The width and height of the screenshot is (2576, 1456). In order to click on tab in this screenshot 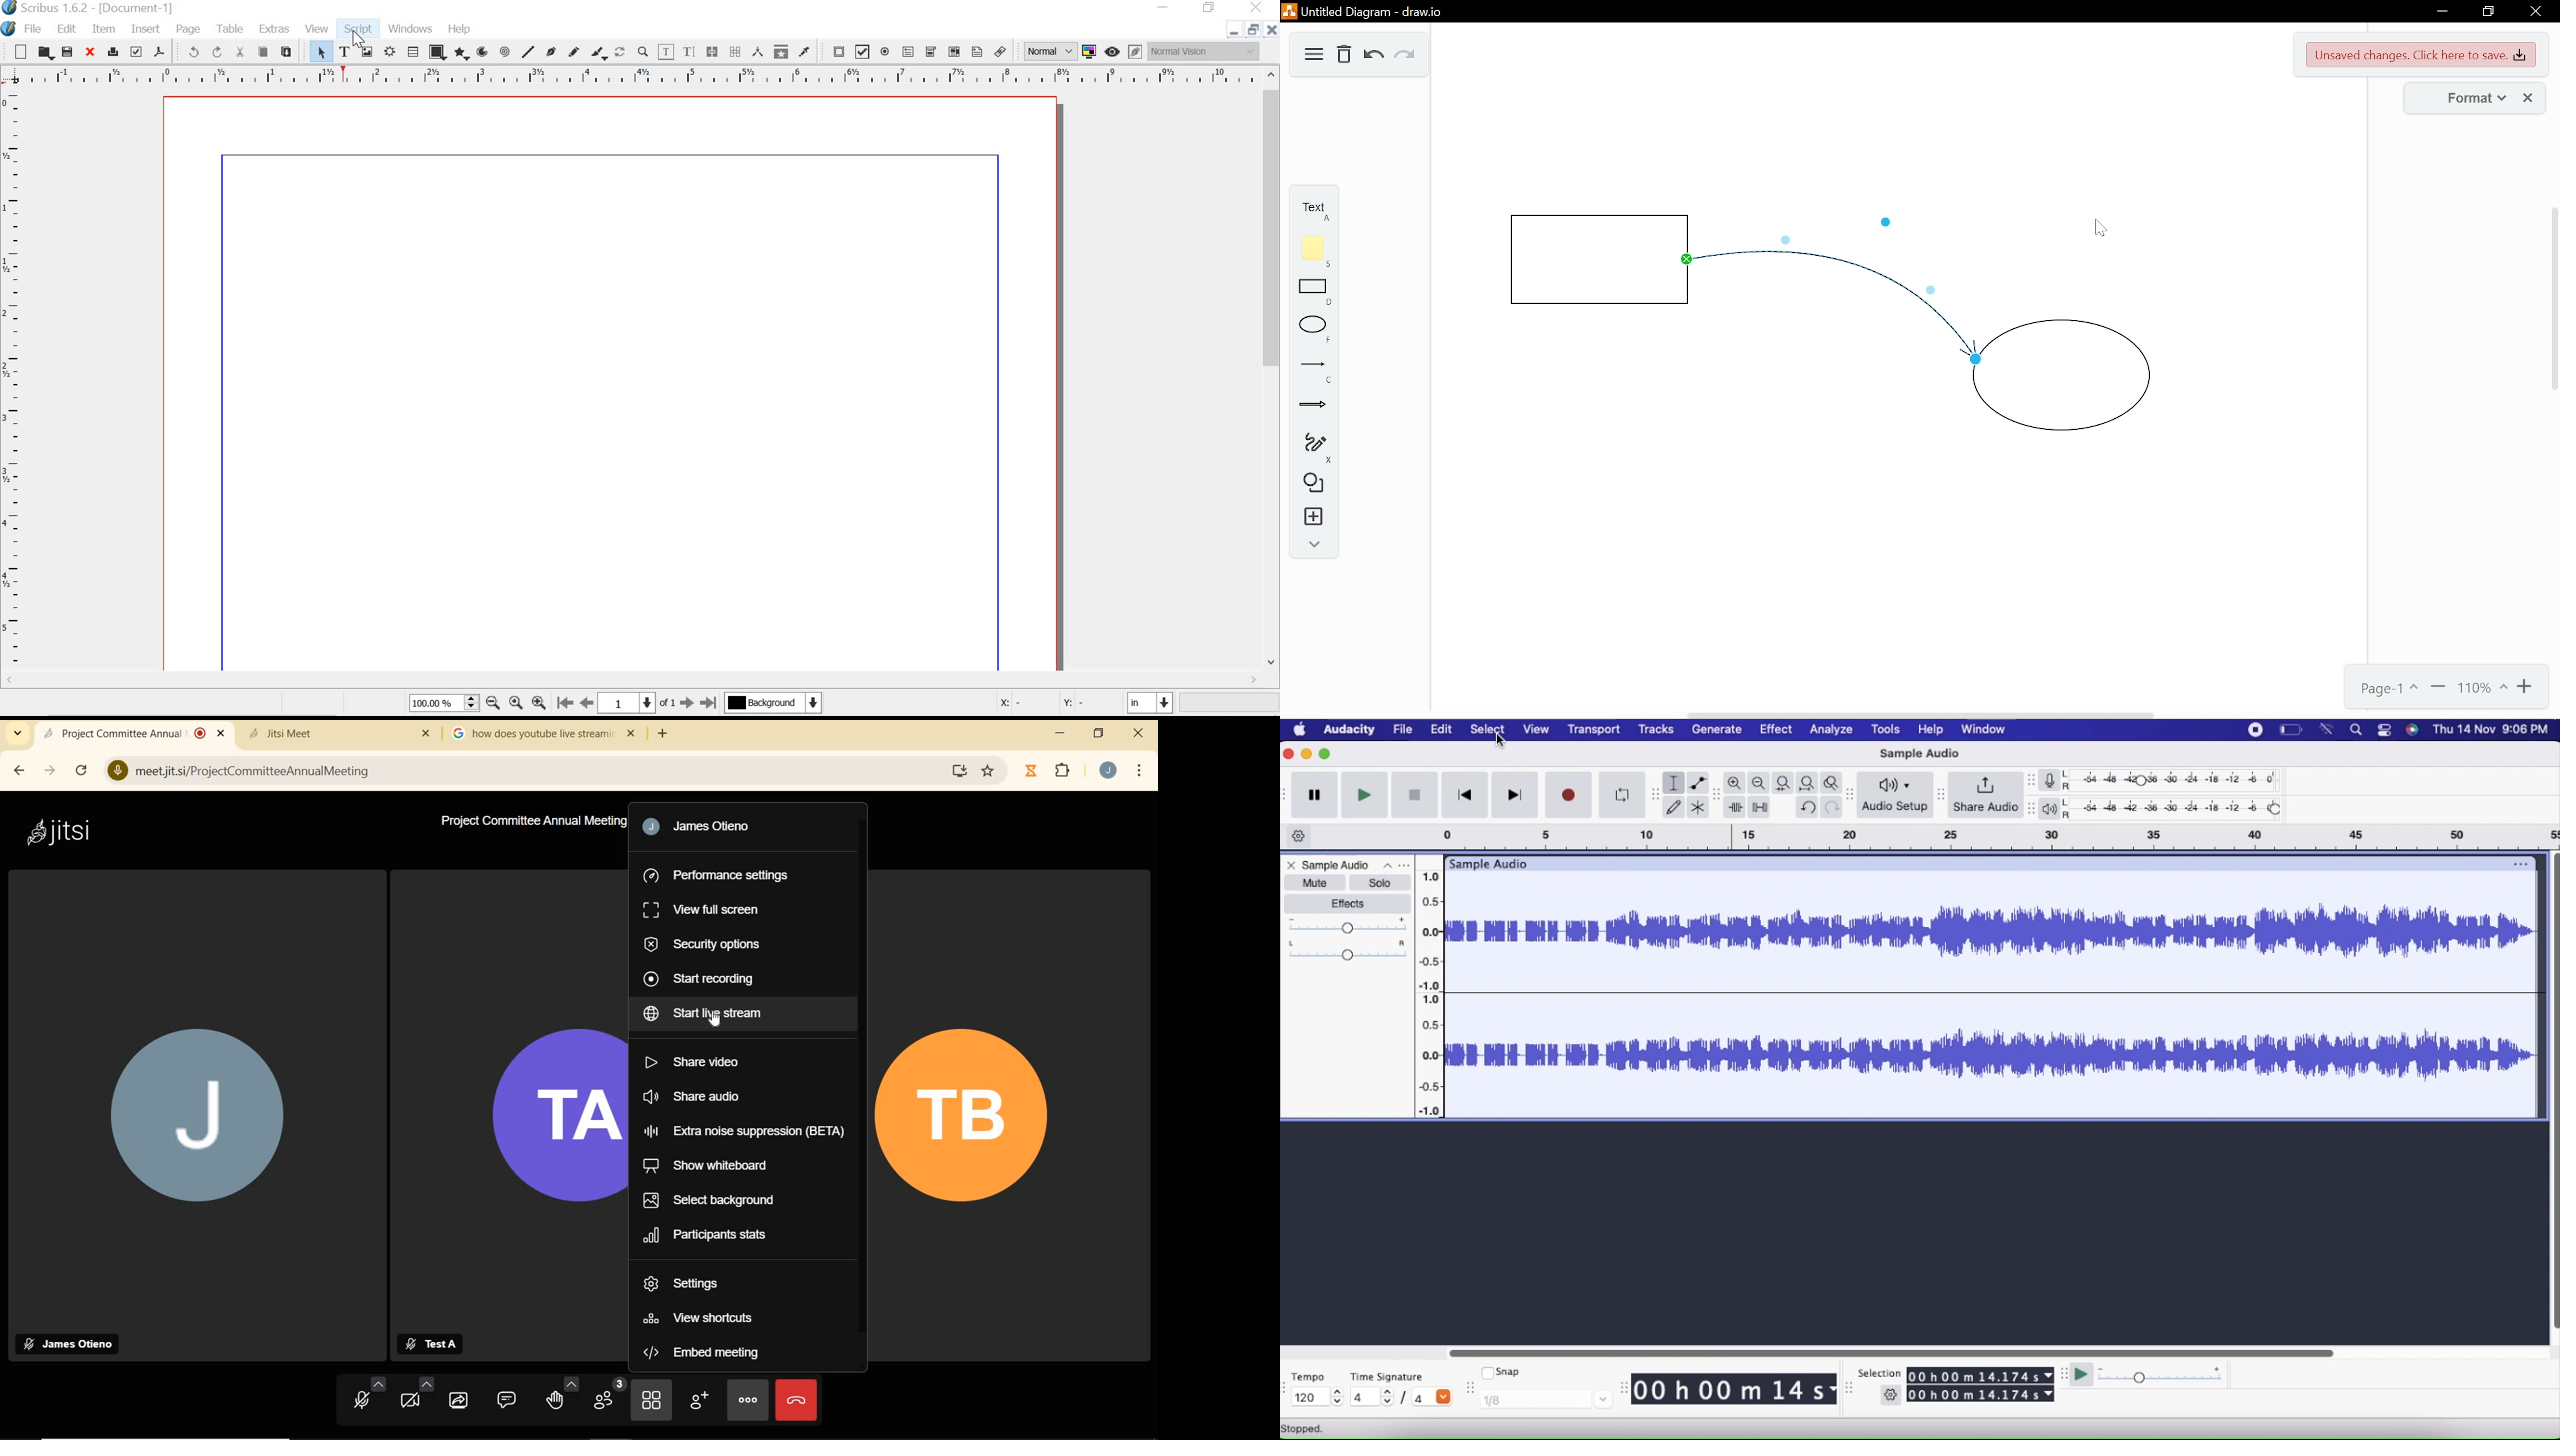, I will do `click(530, 734)`.